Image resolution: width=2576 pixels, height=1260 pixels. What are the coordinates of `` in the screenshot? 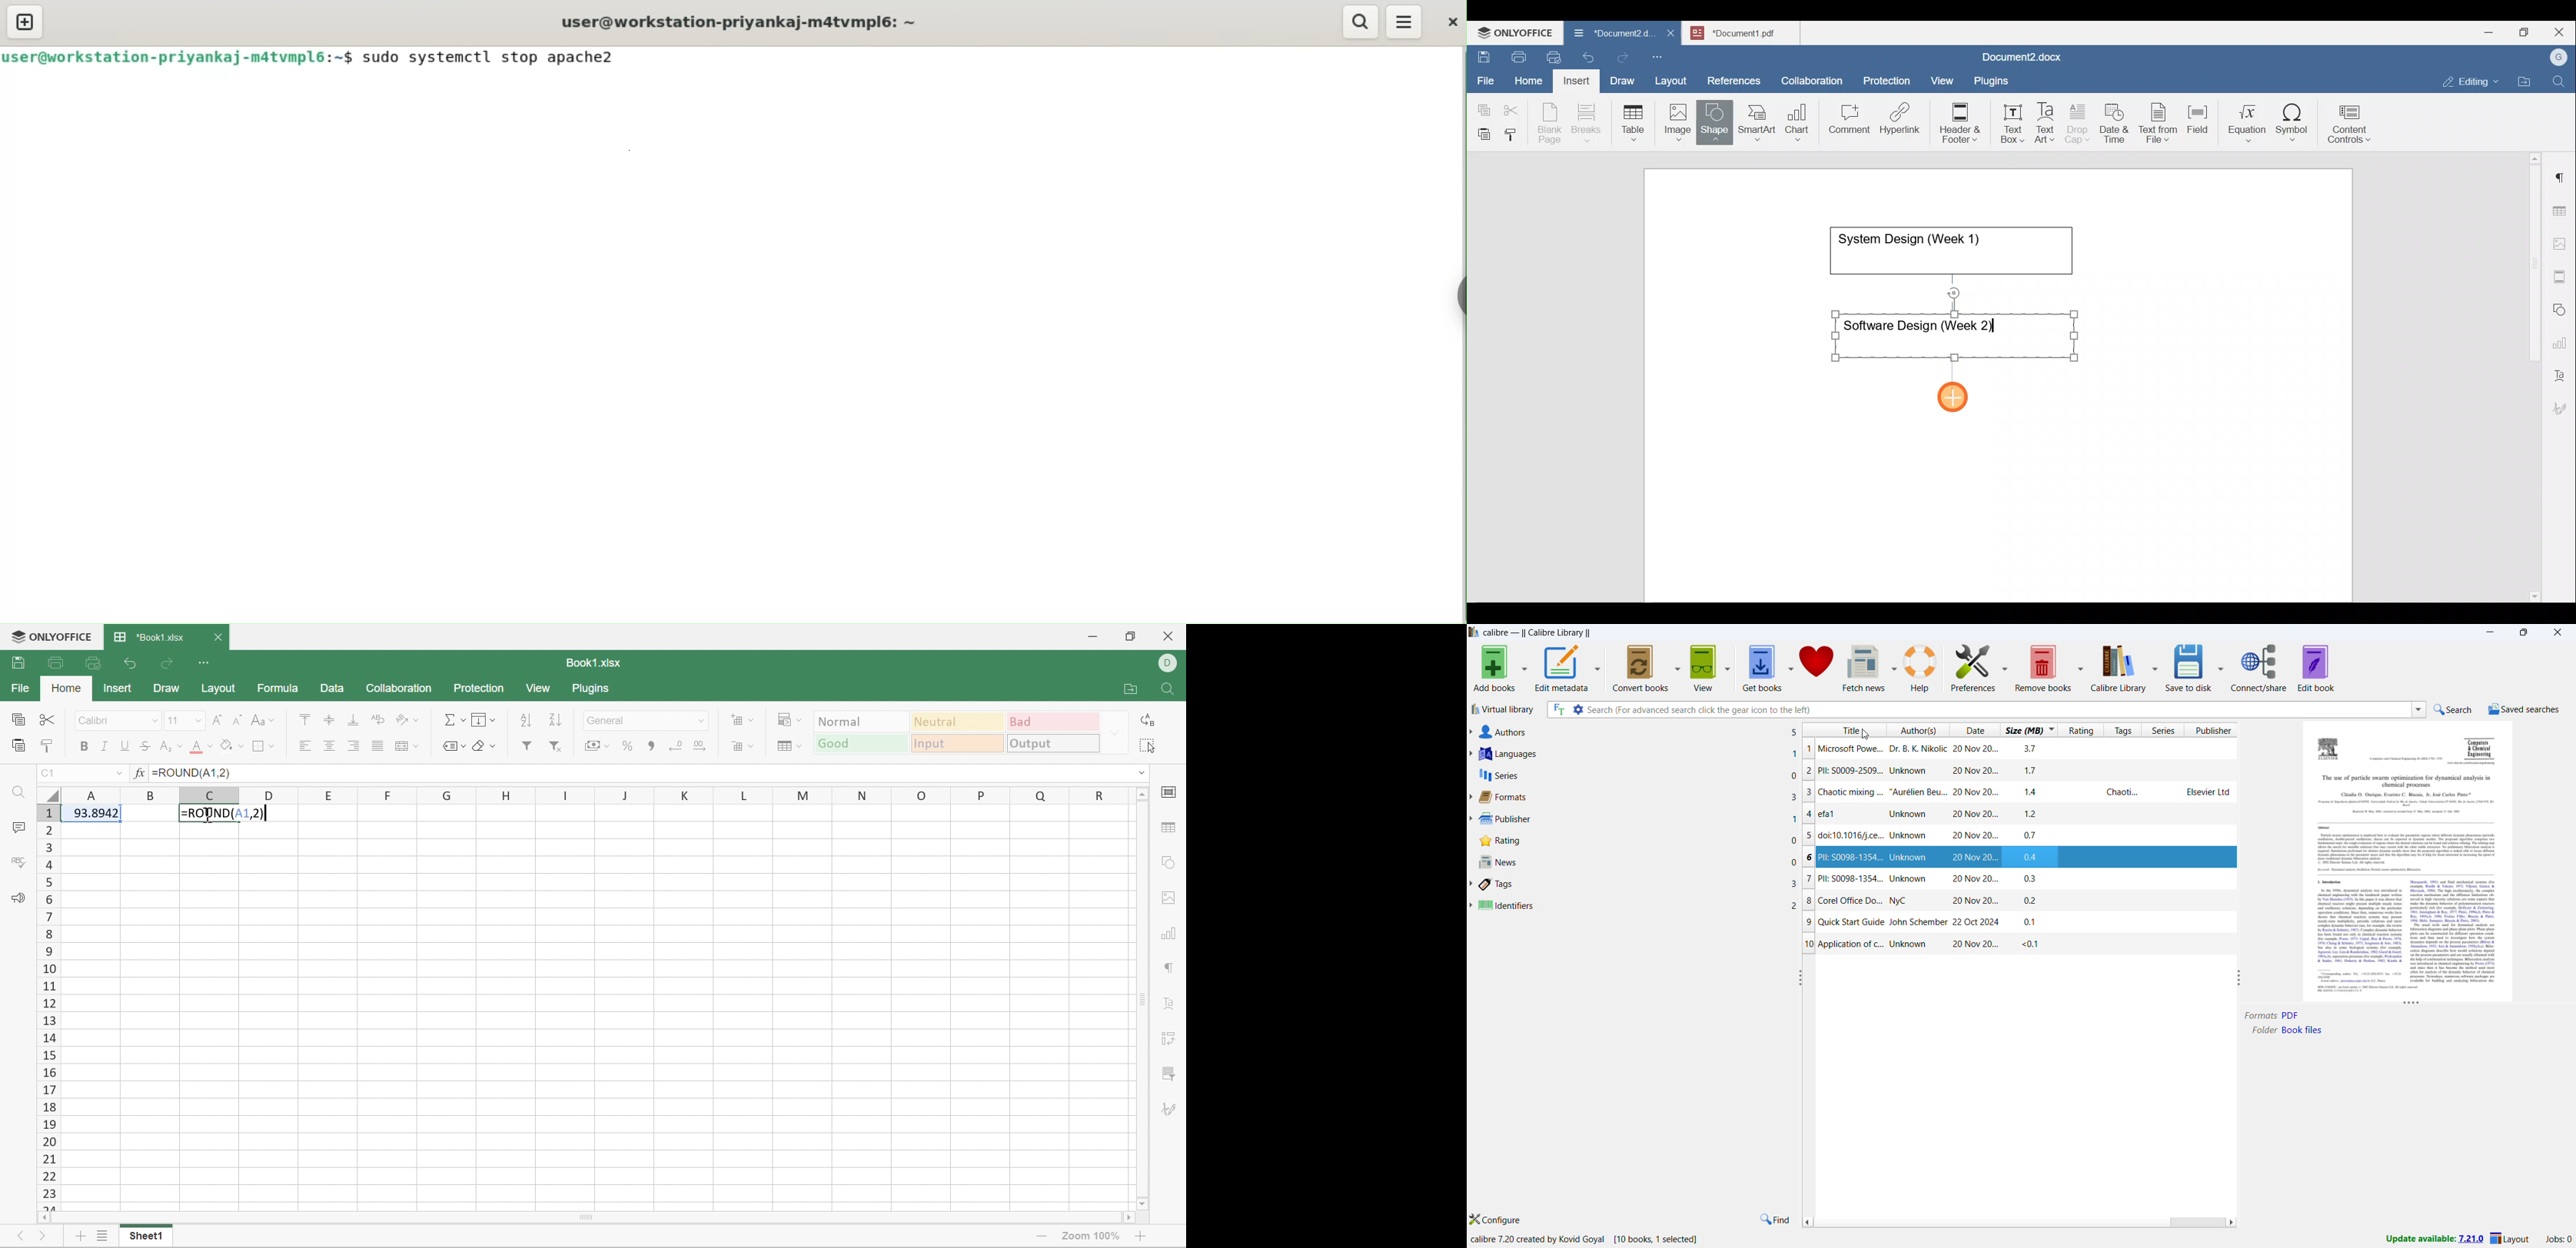 It's located at (2364, 990).